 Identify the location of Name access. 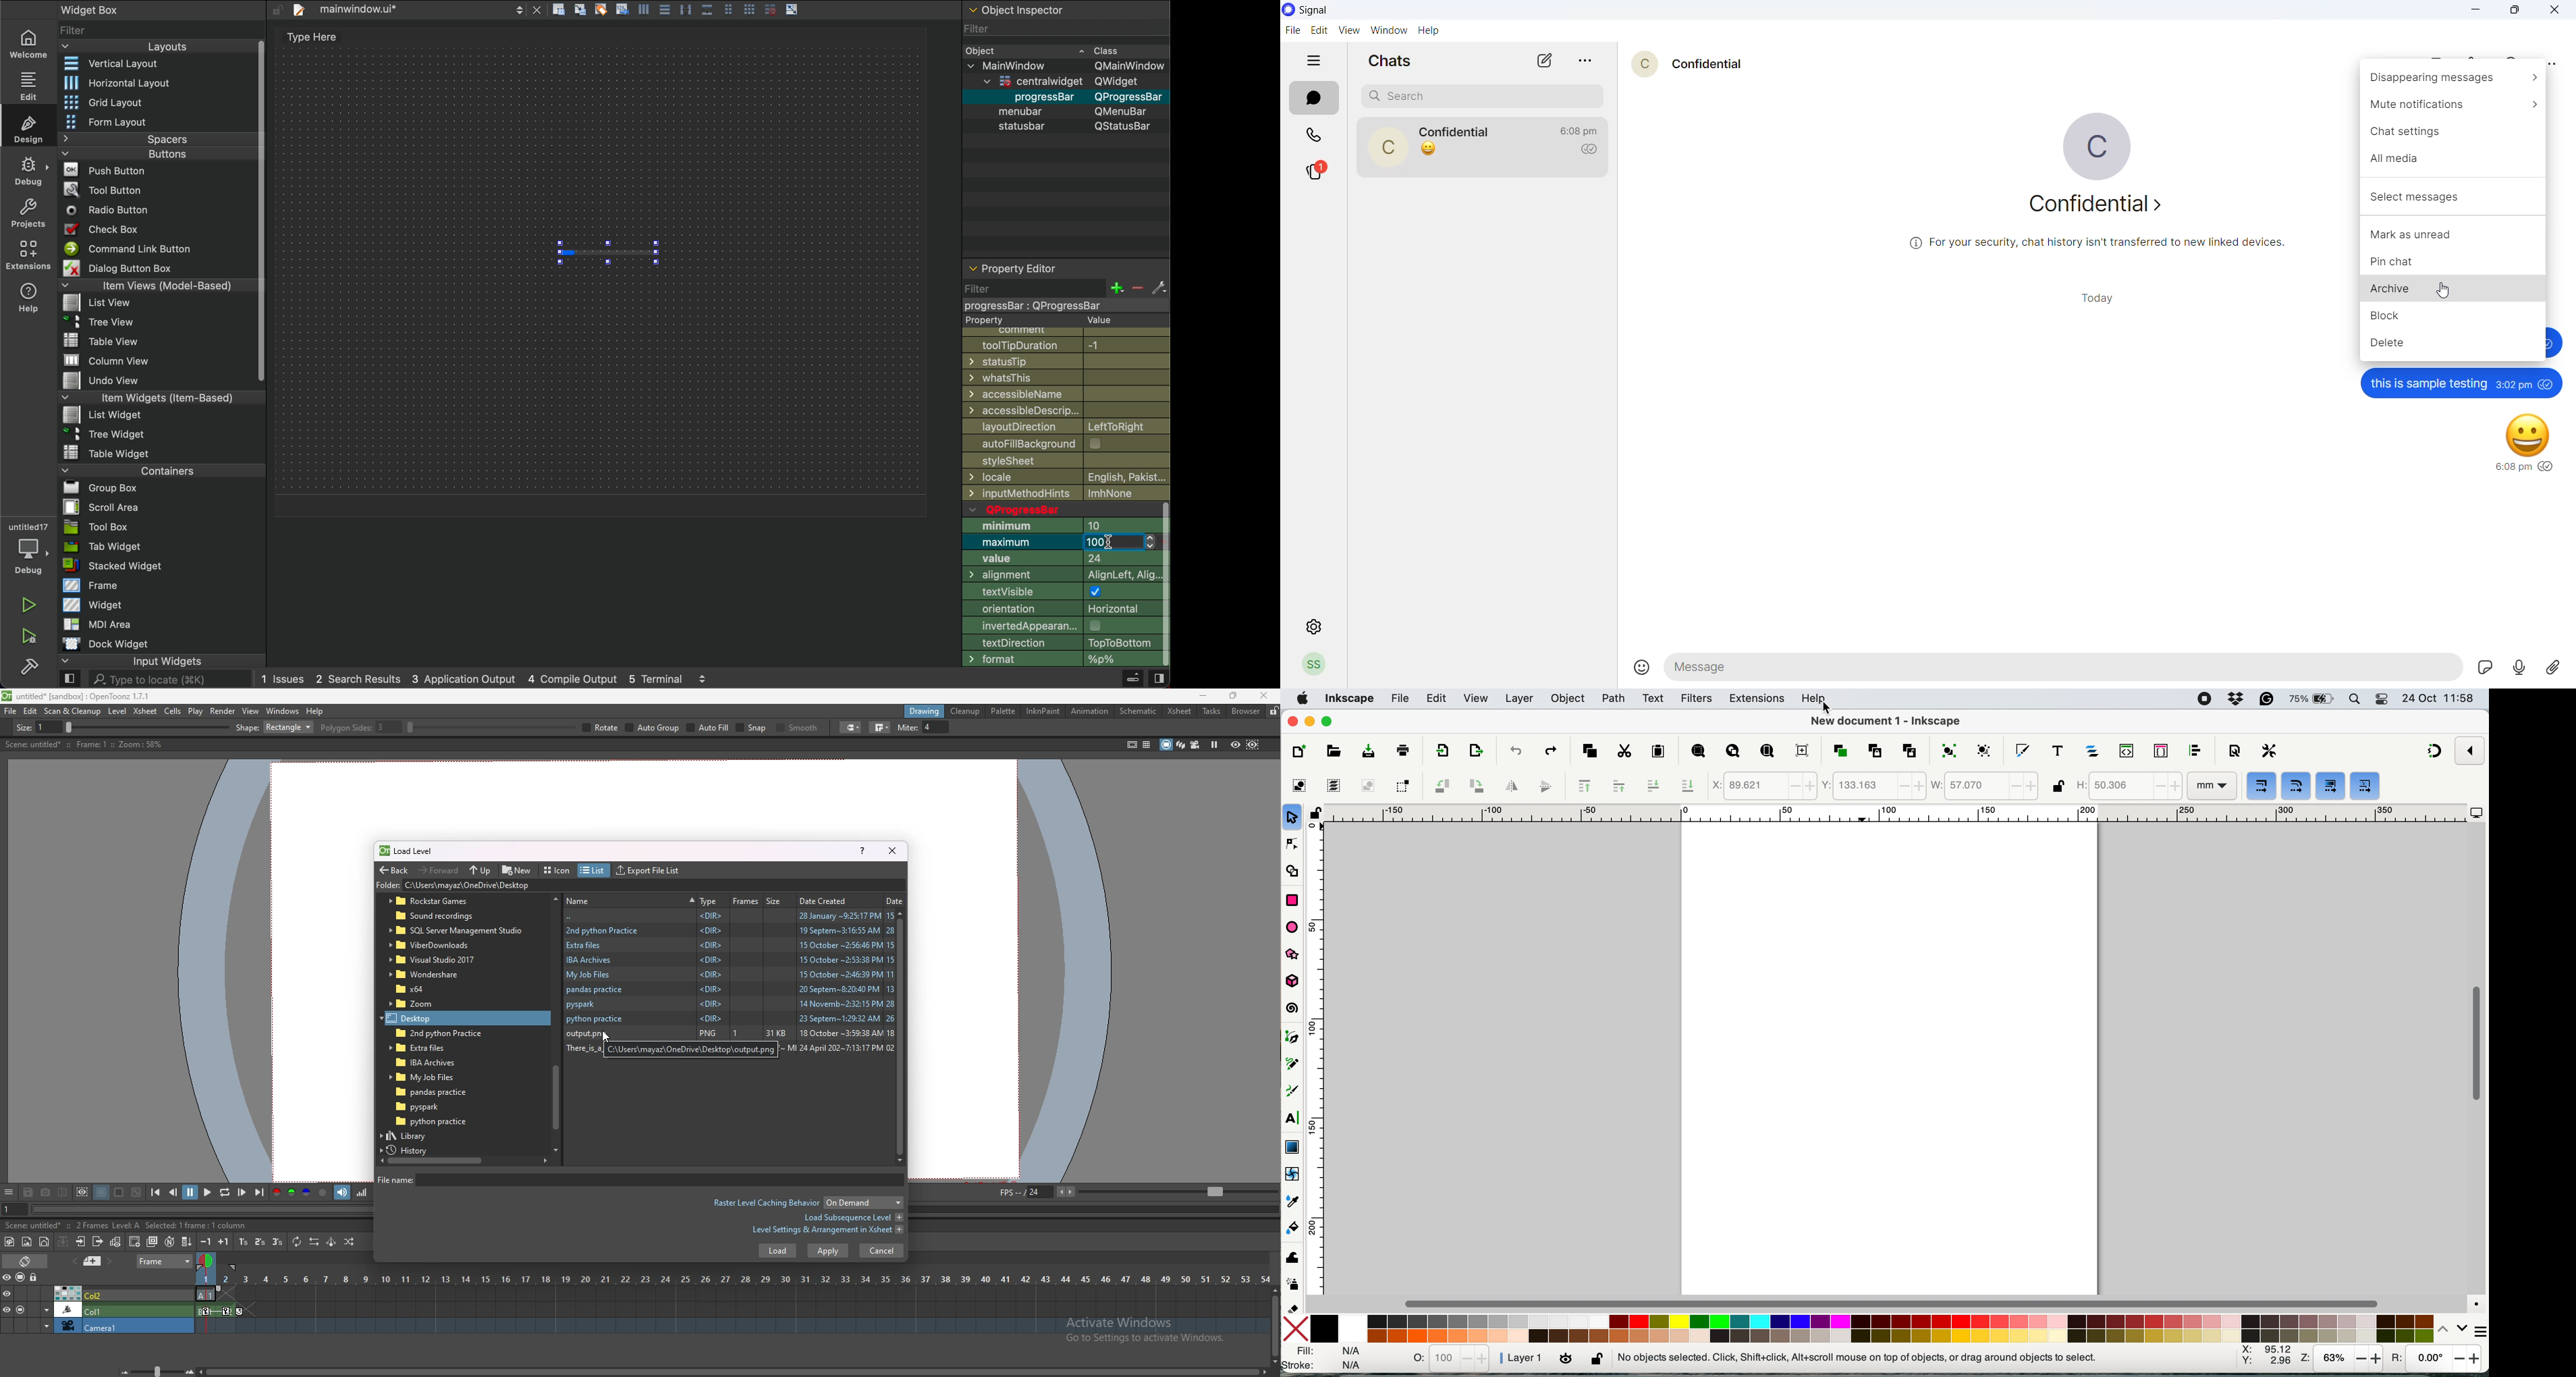
(1066, 394).